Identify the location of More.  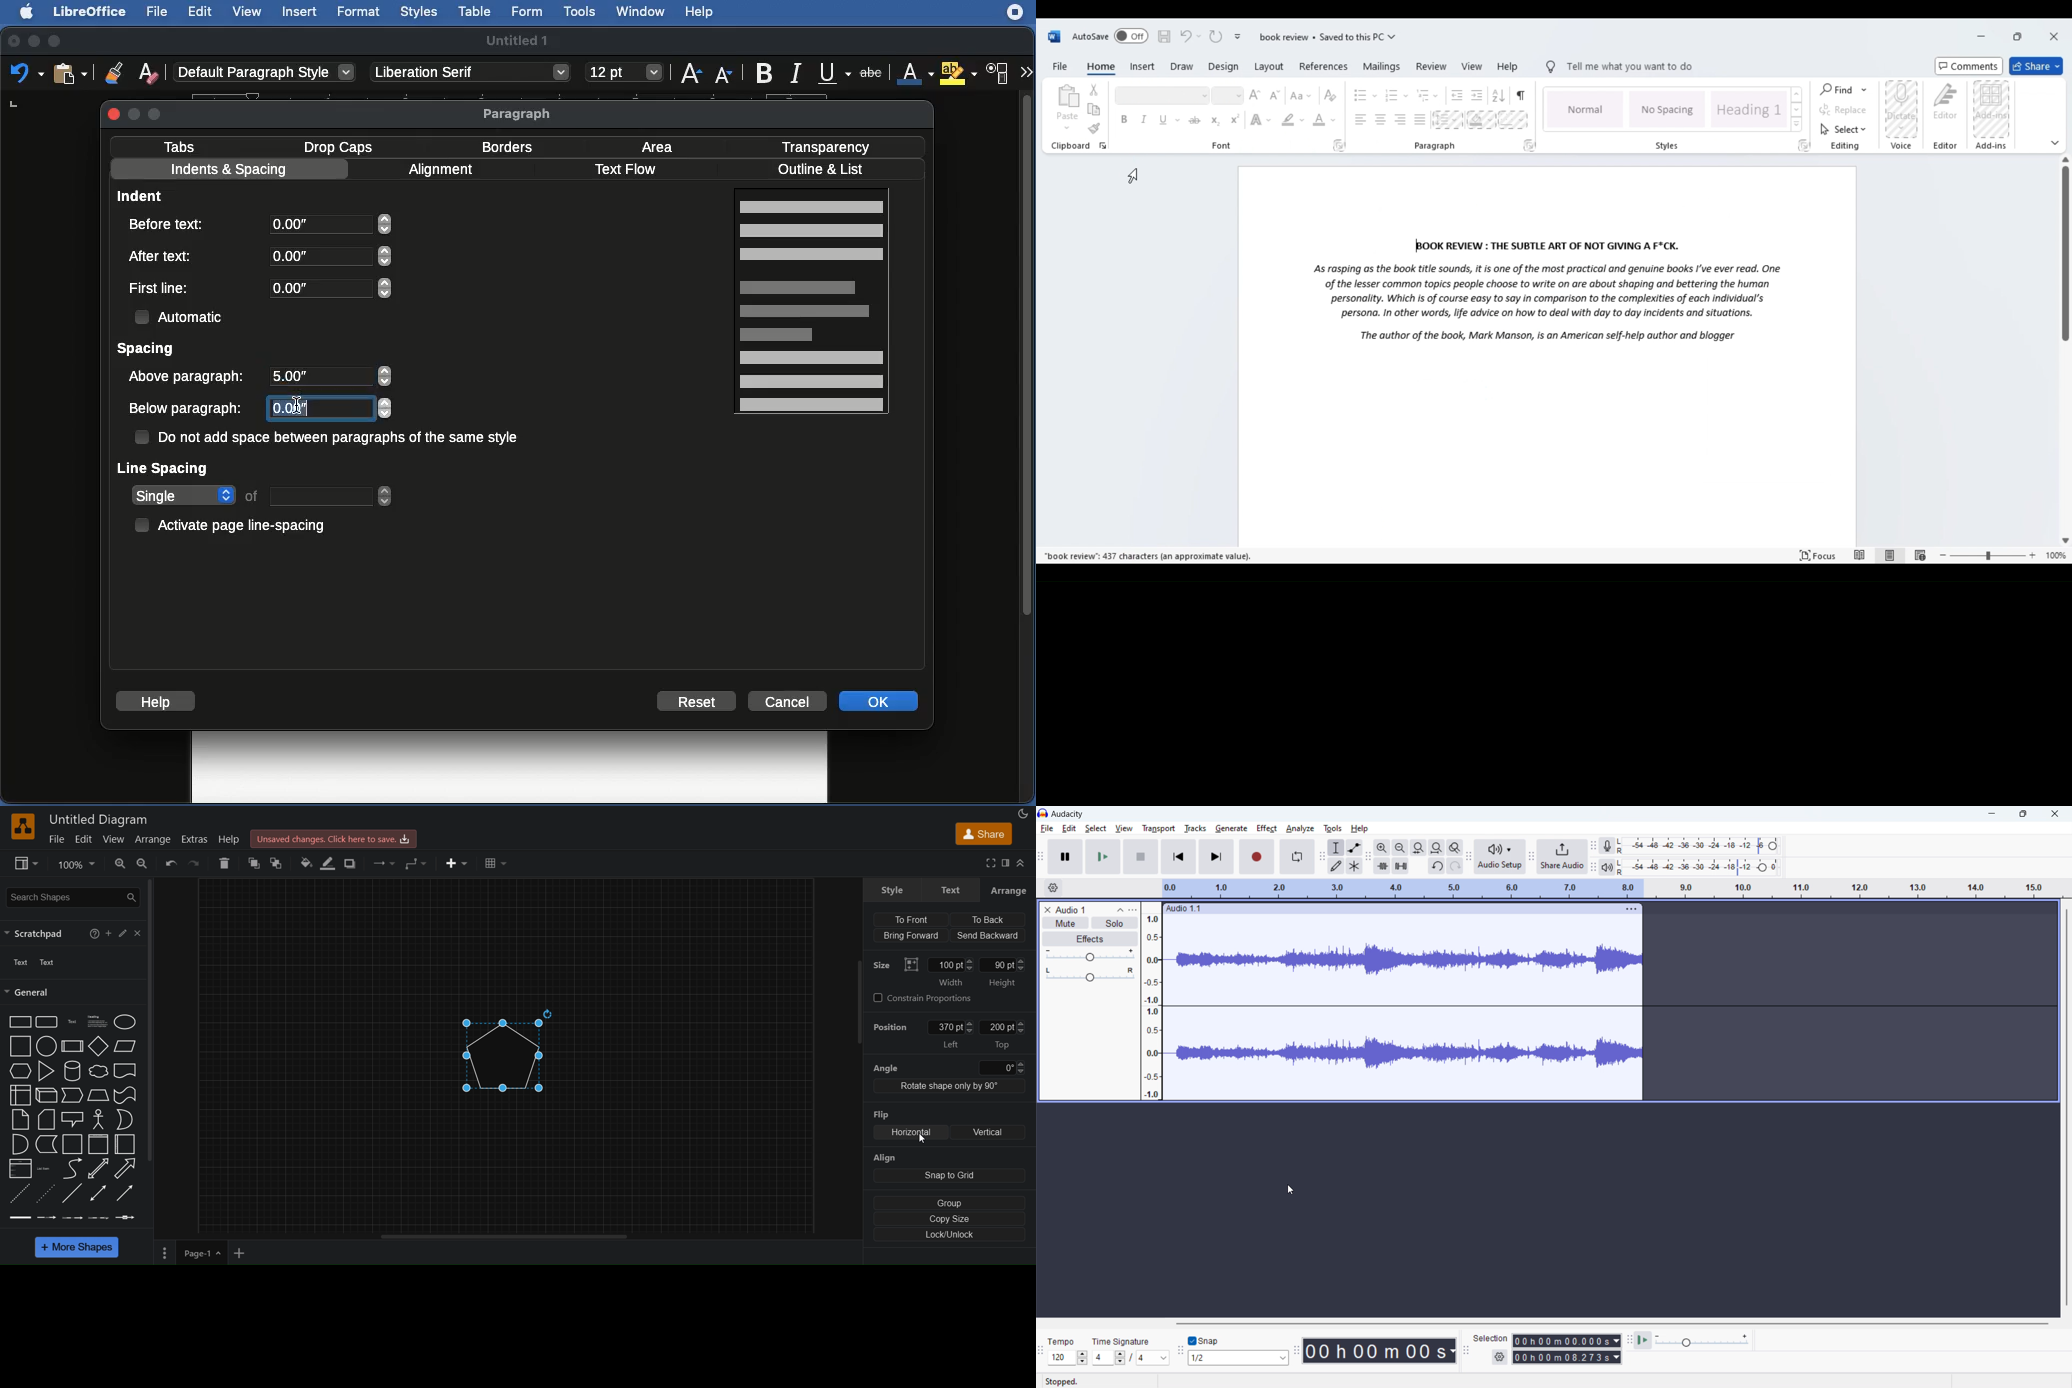
(1025, 70).